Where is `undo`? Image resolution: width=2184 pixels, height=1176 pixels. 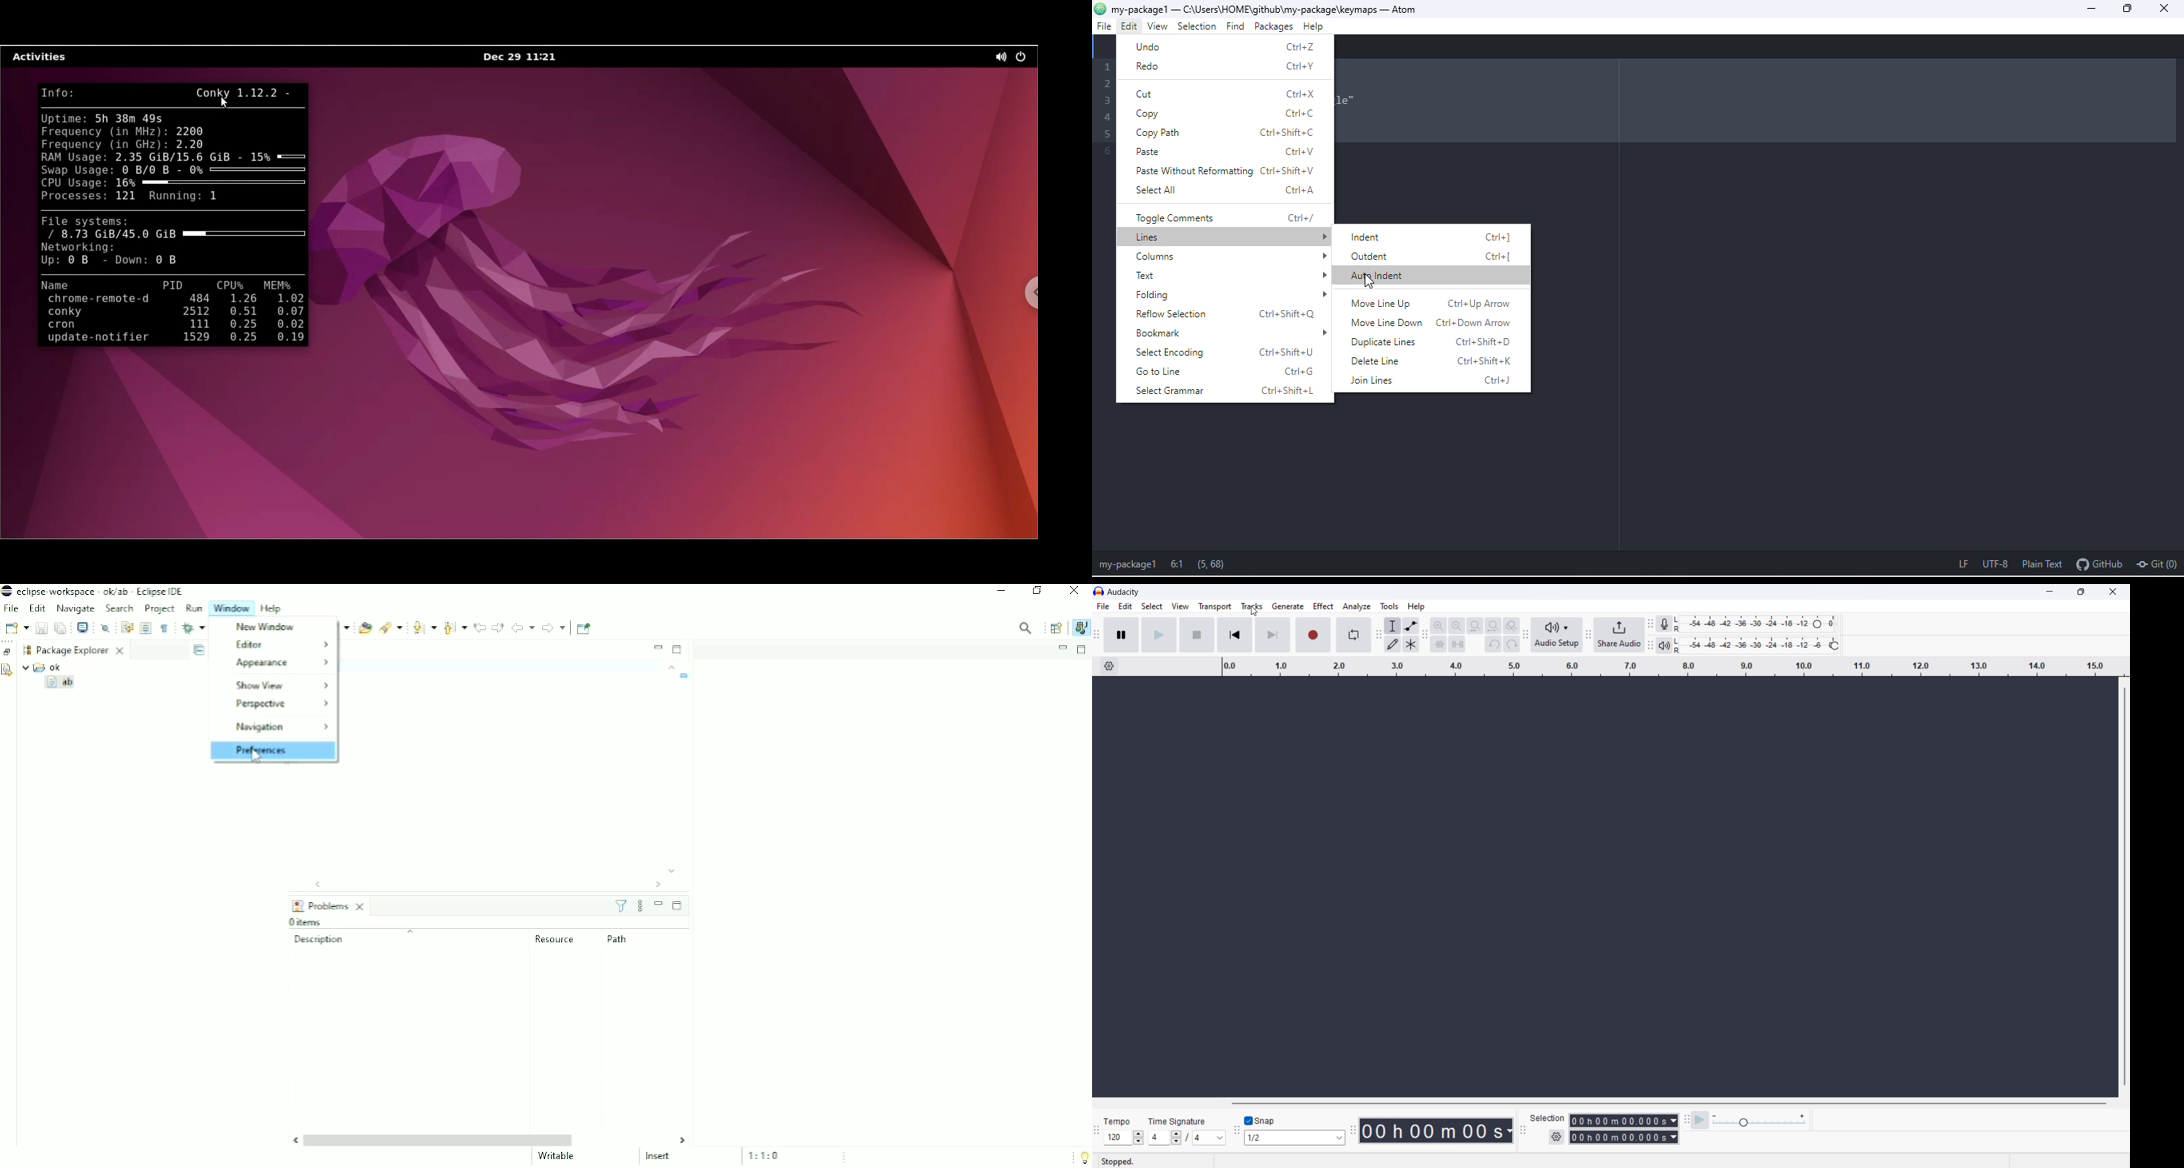 undo is located at coordinates (1493, 644).